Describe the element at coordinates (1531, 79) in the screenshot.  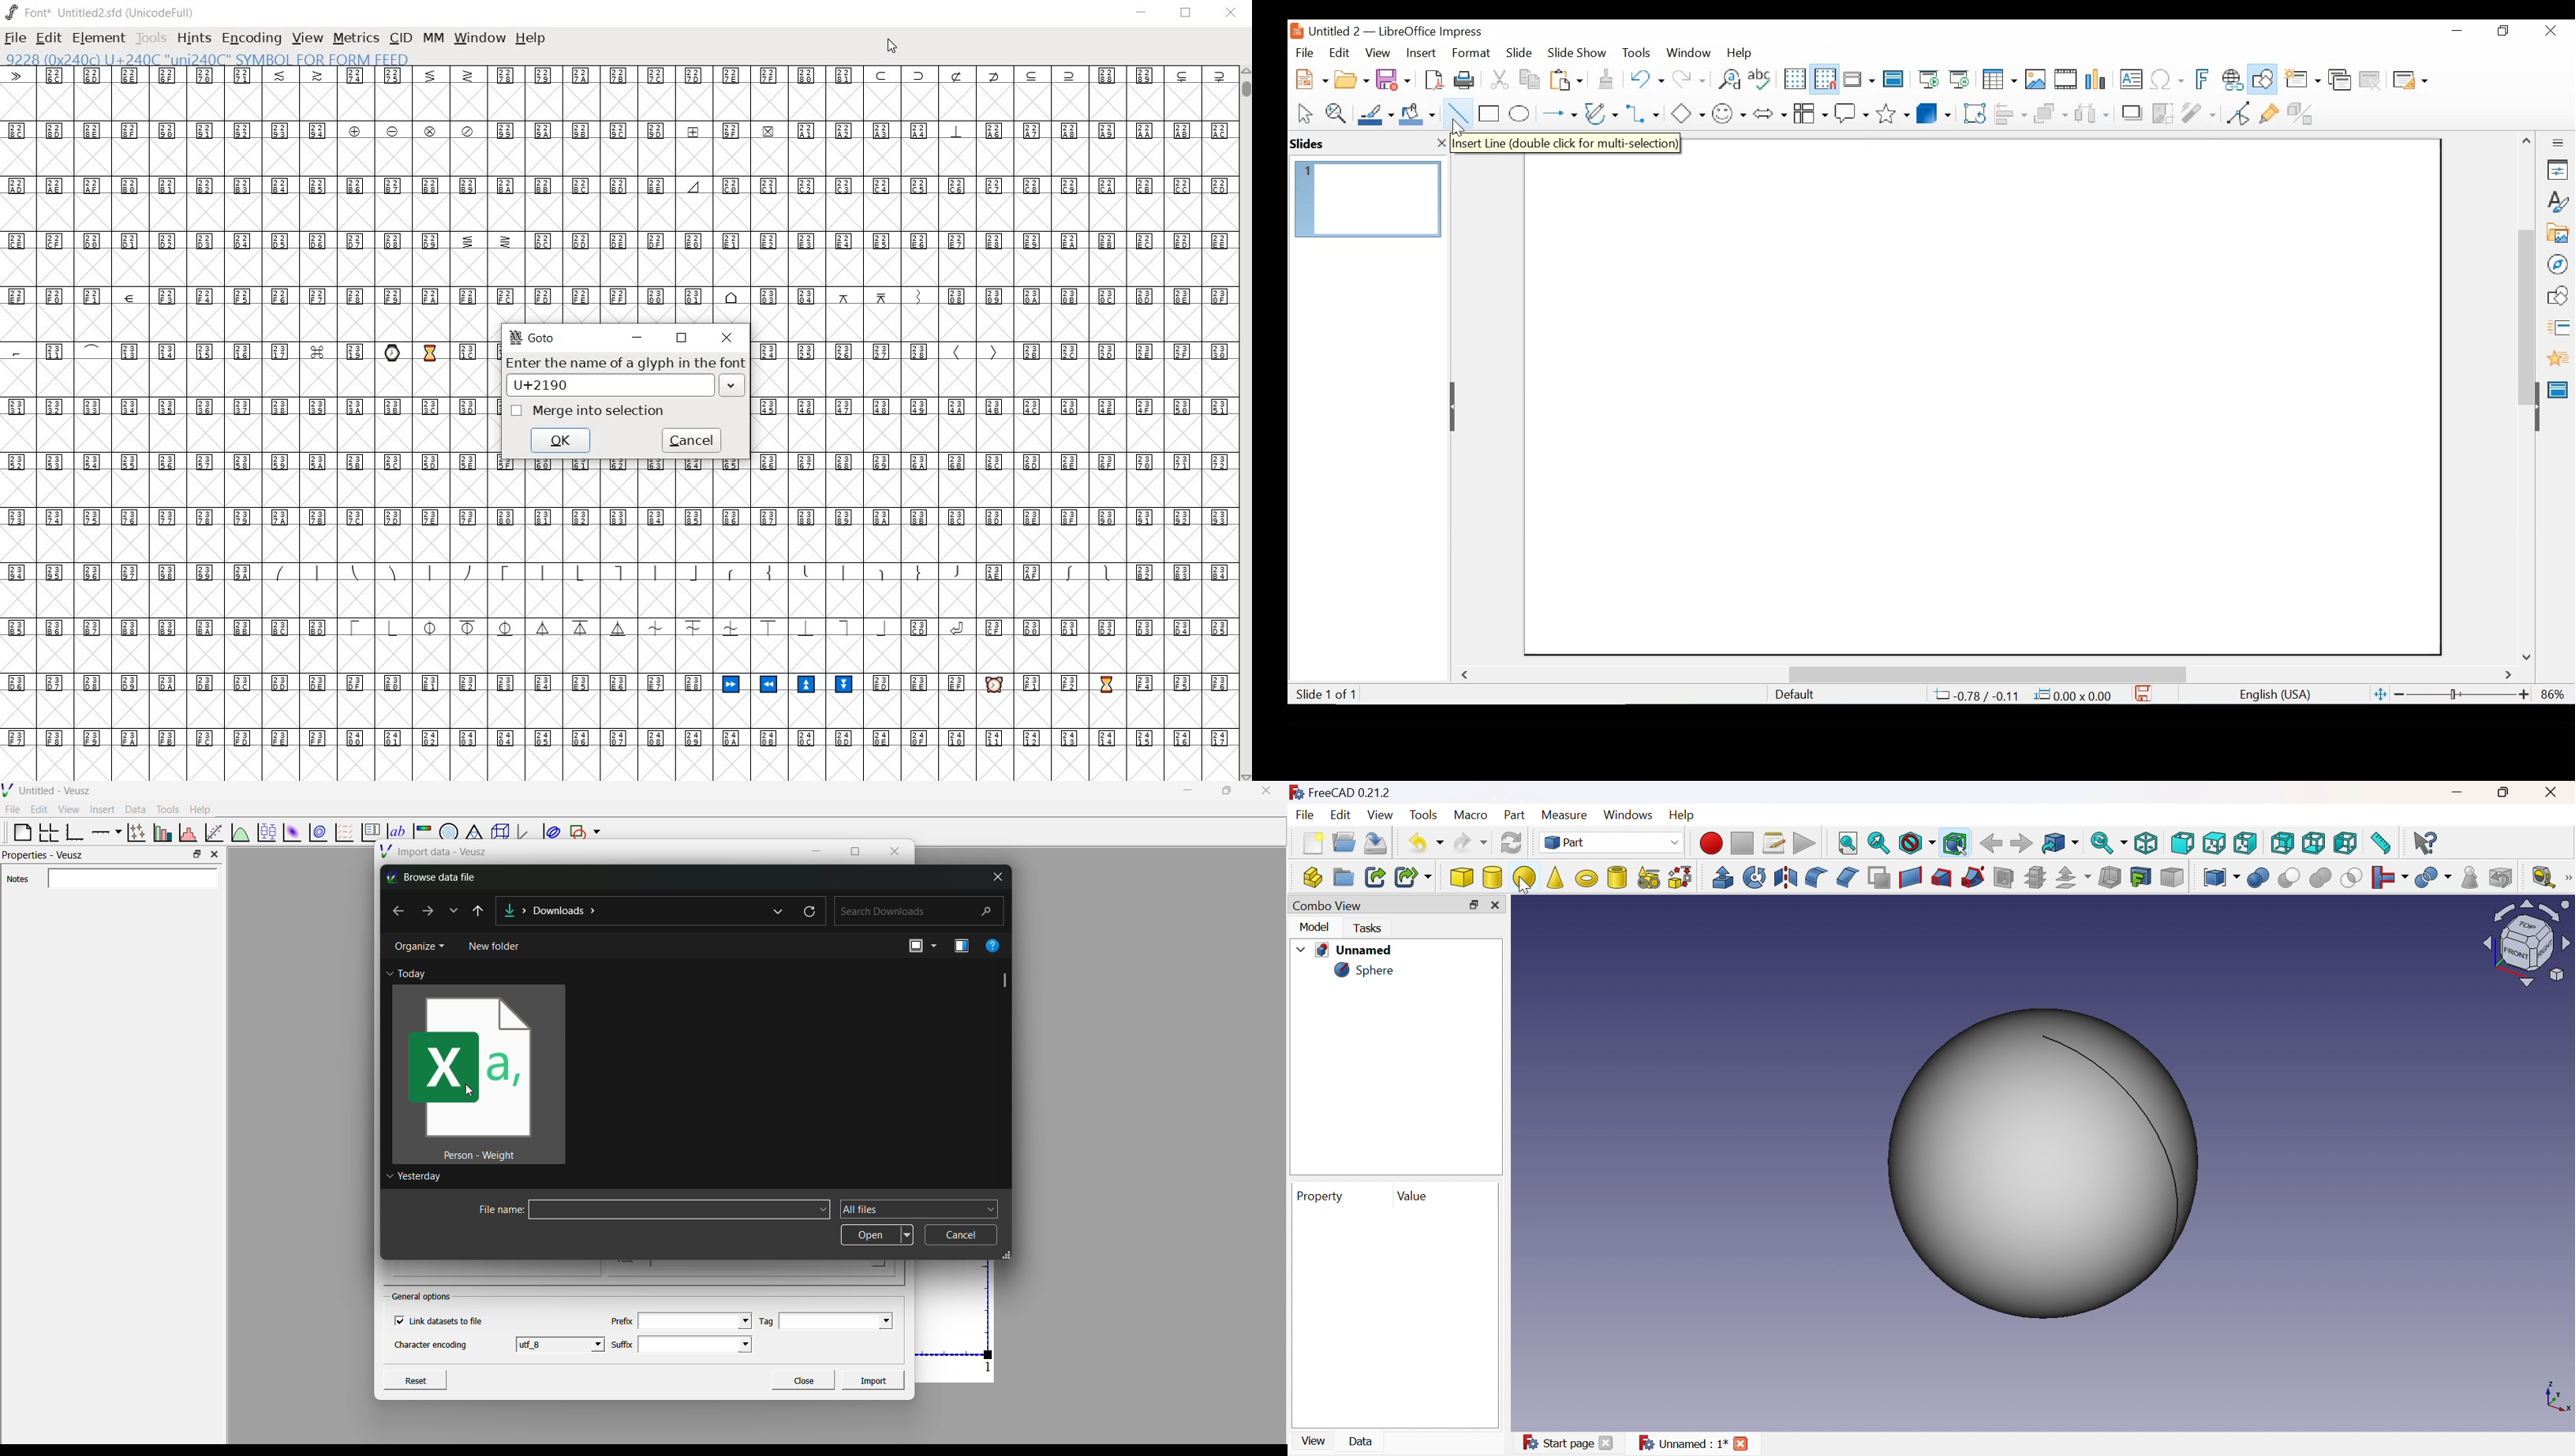
I see `Copy` at that location.